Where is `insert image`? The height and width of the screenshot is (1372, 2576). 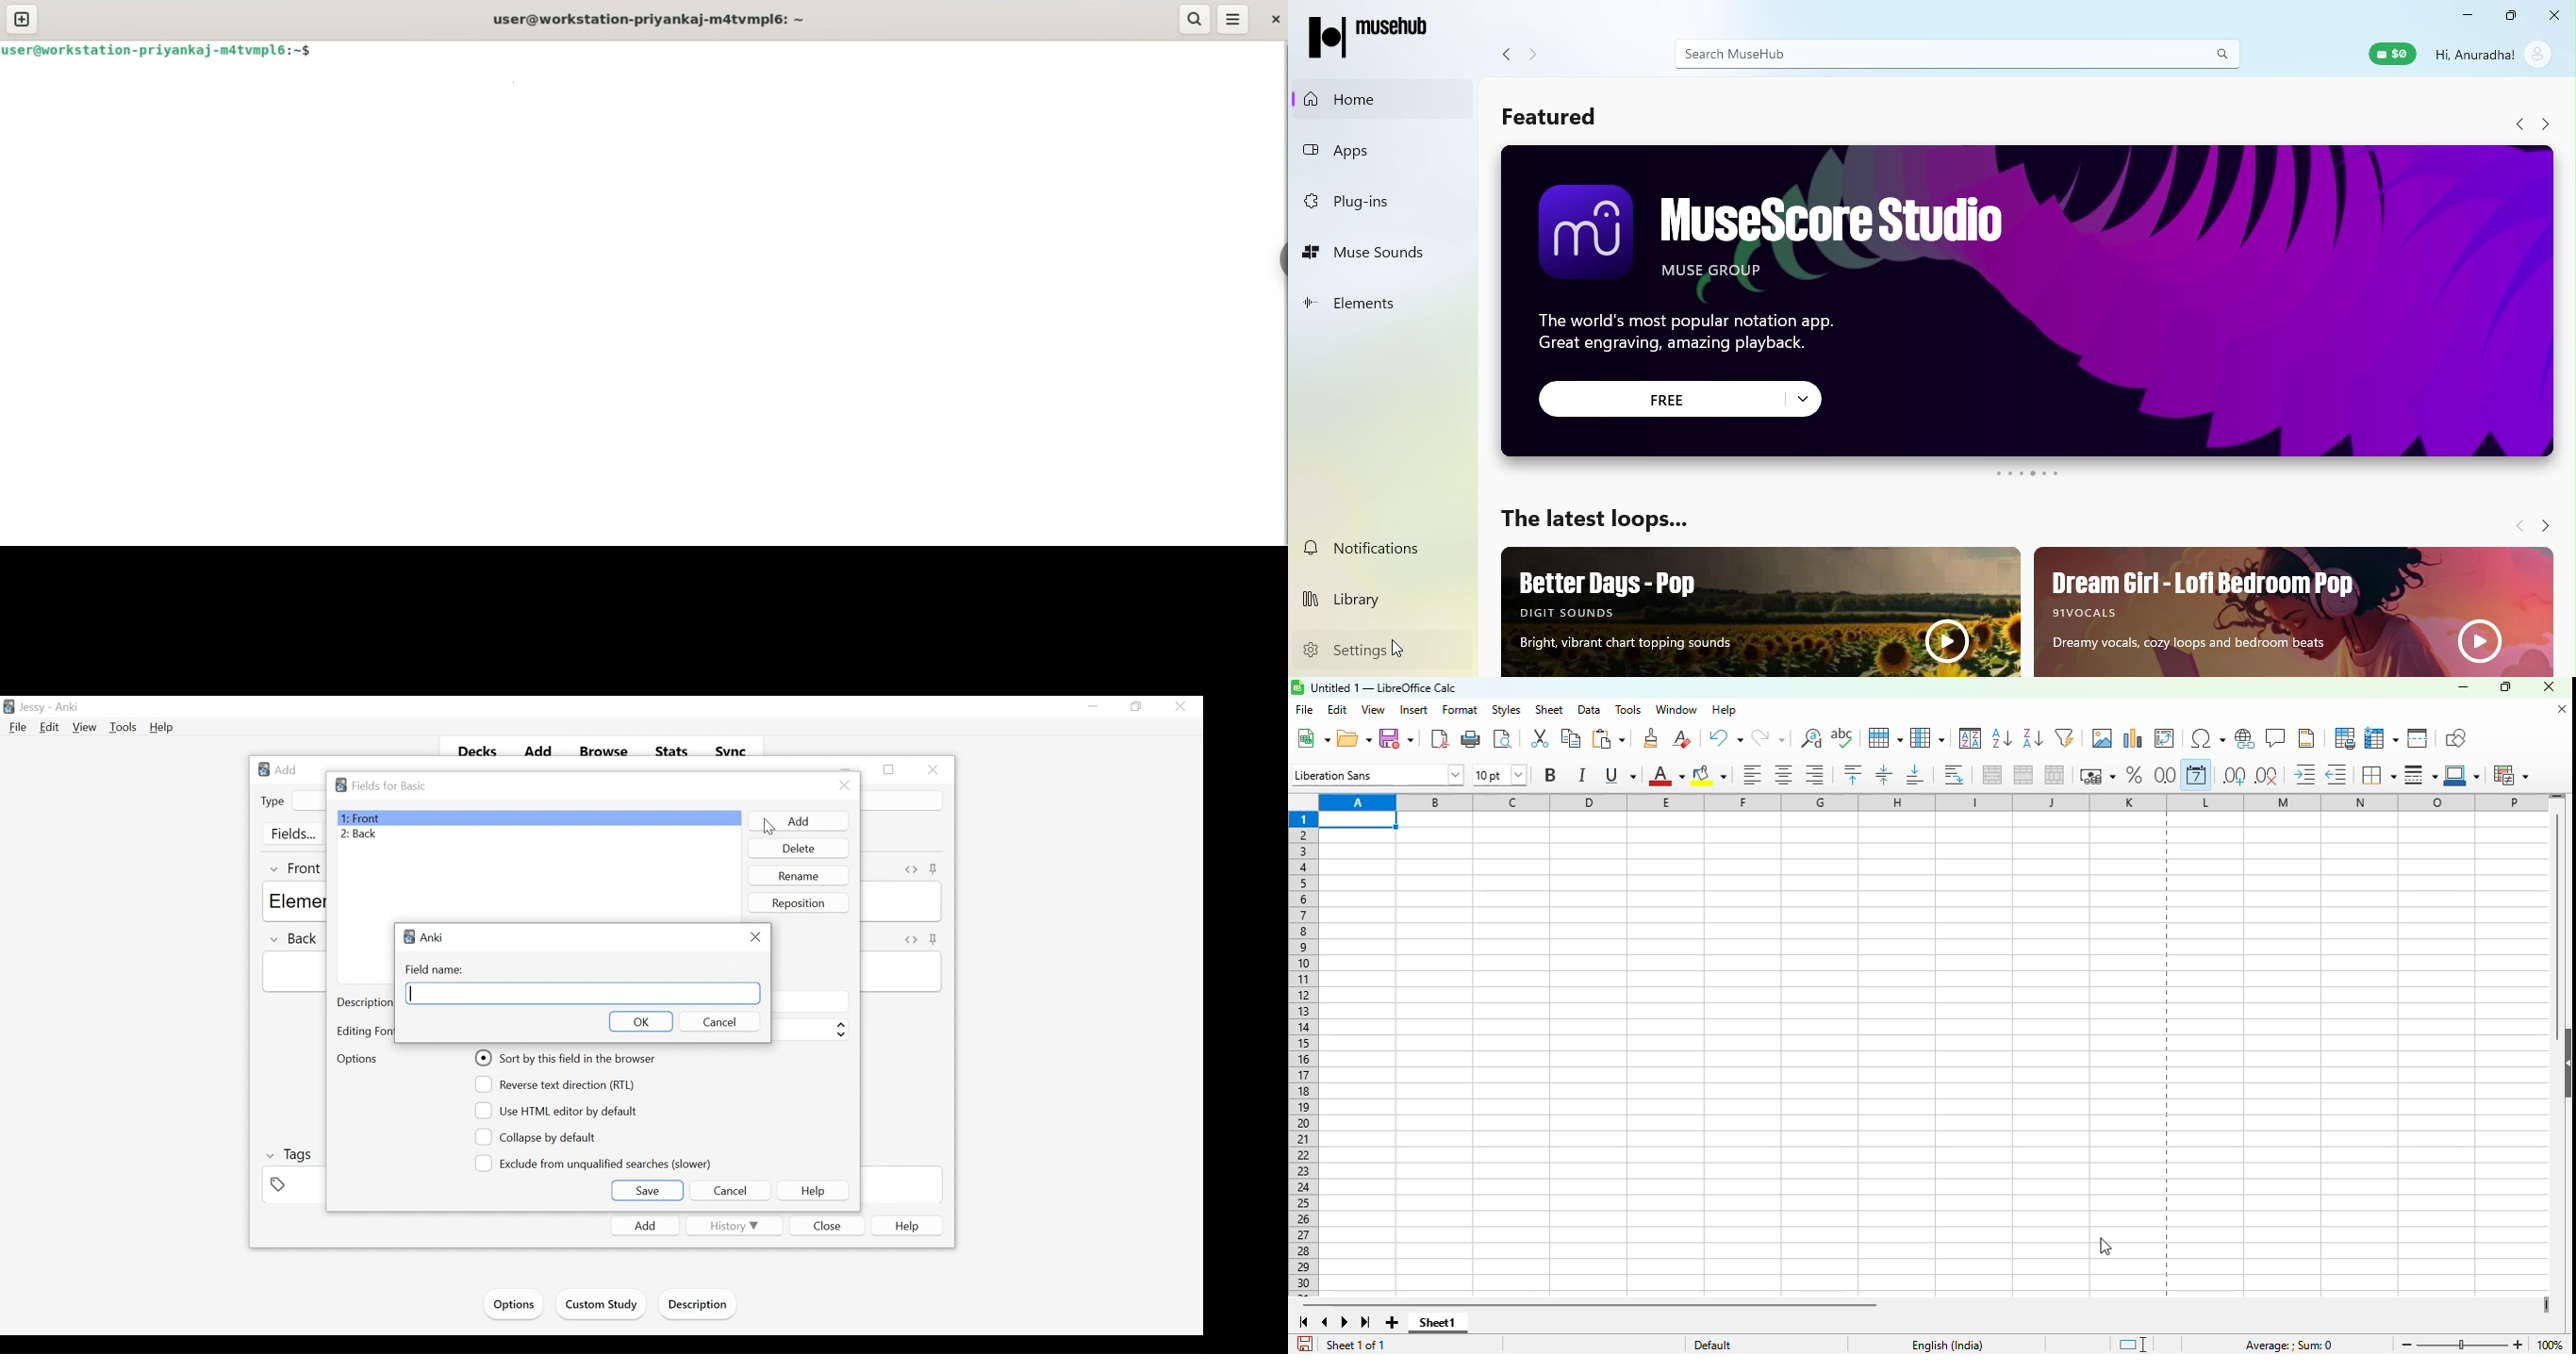 insert image is located at coordinates (2103, 738).